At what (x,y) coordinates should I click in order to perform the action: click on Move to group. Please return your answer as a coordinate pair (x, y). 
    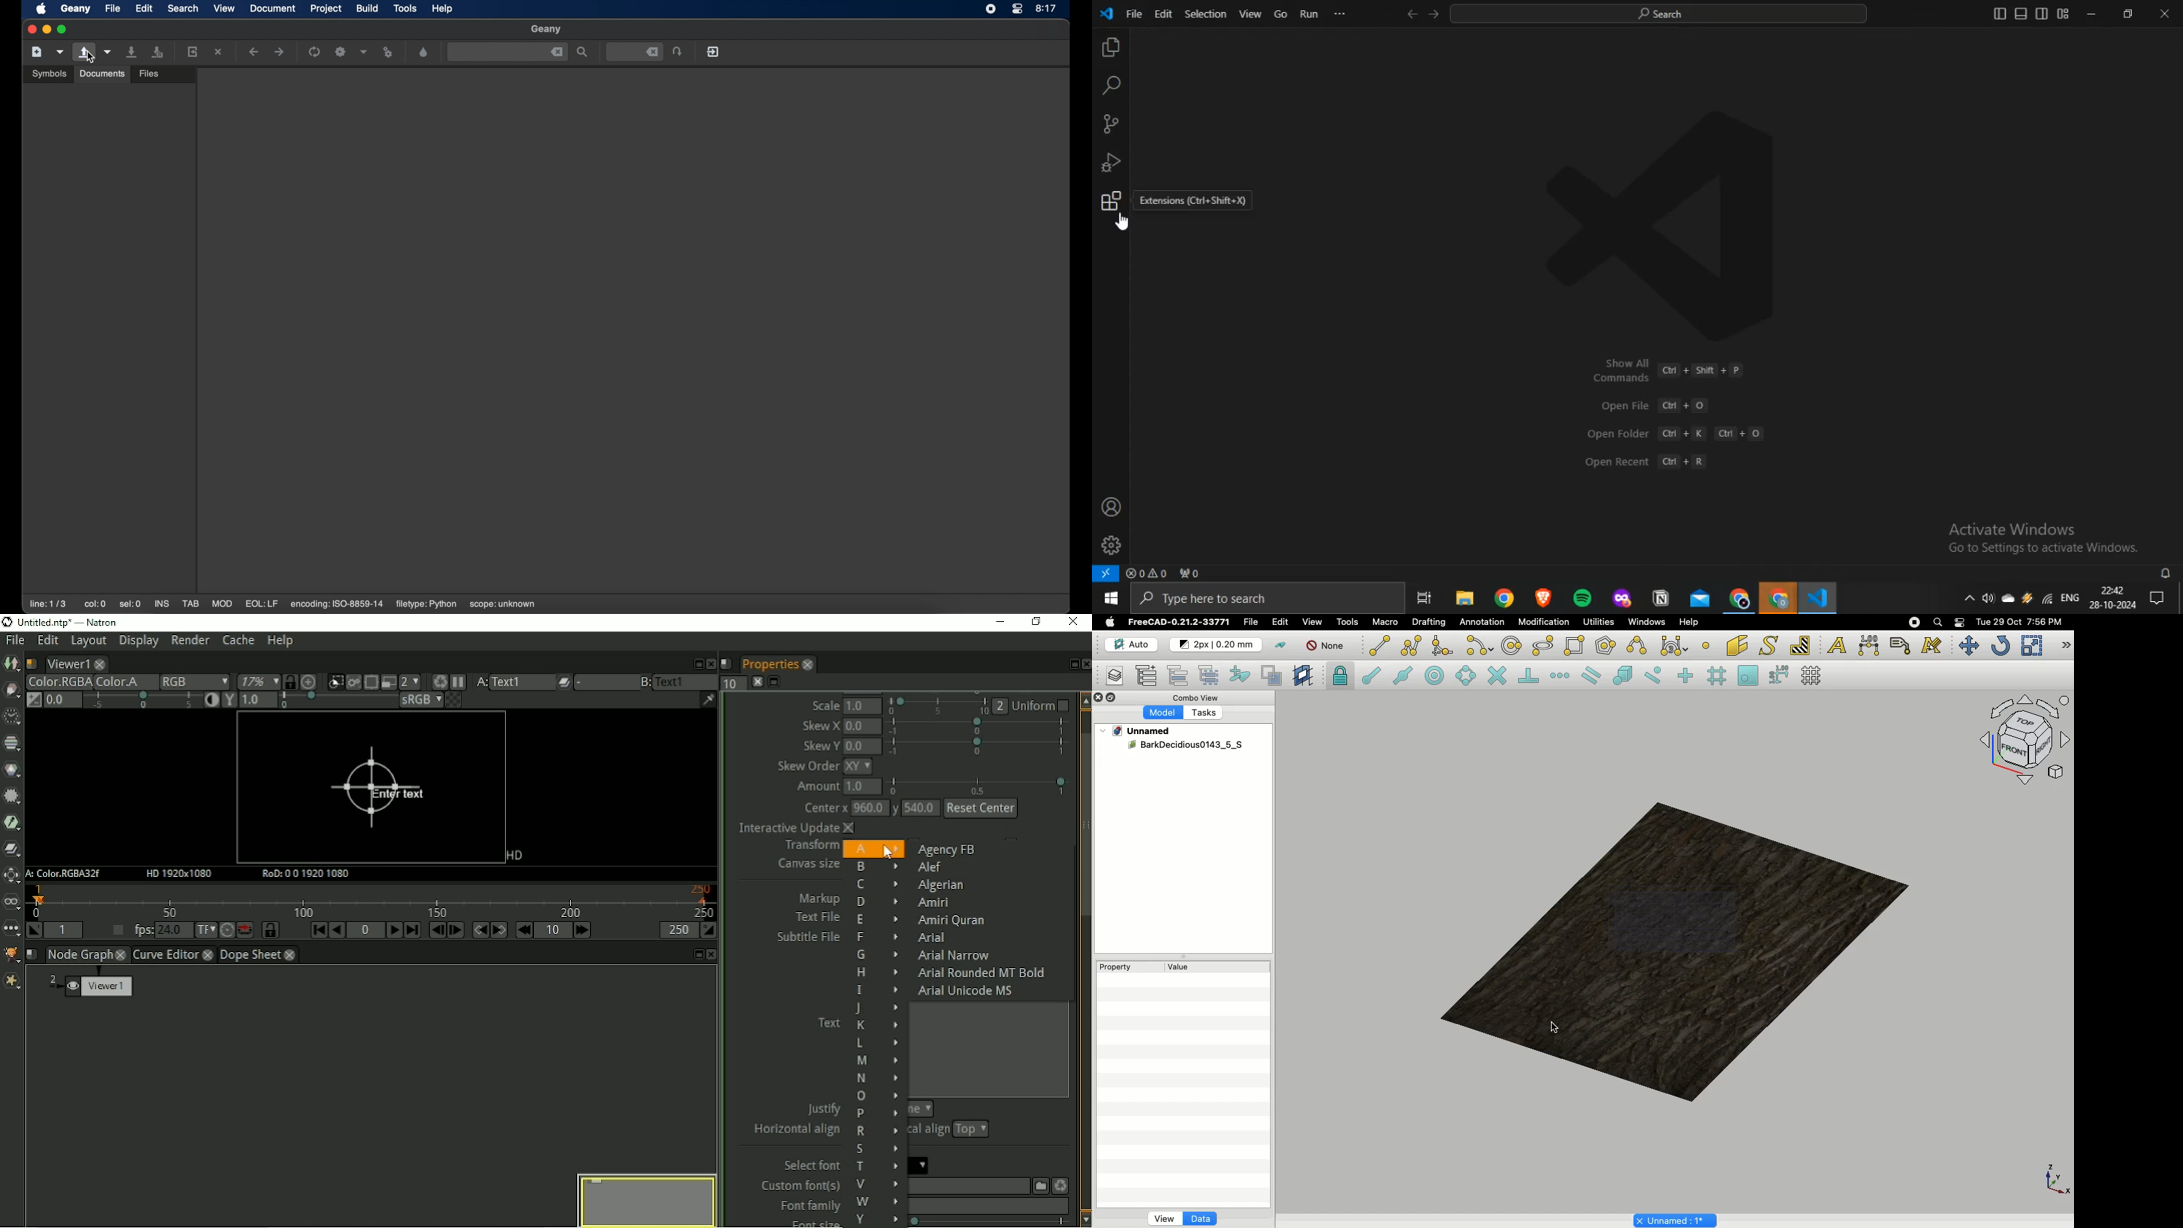
    Looking at the image, I should click on (1180, 675).